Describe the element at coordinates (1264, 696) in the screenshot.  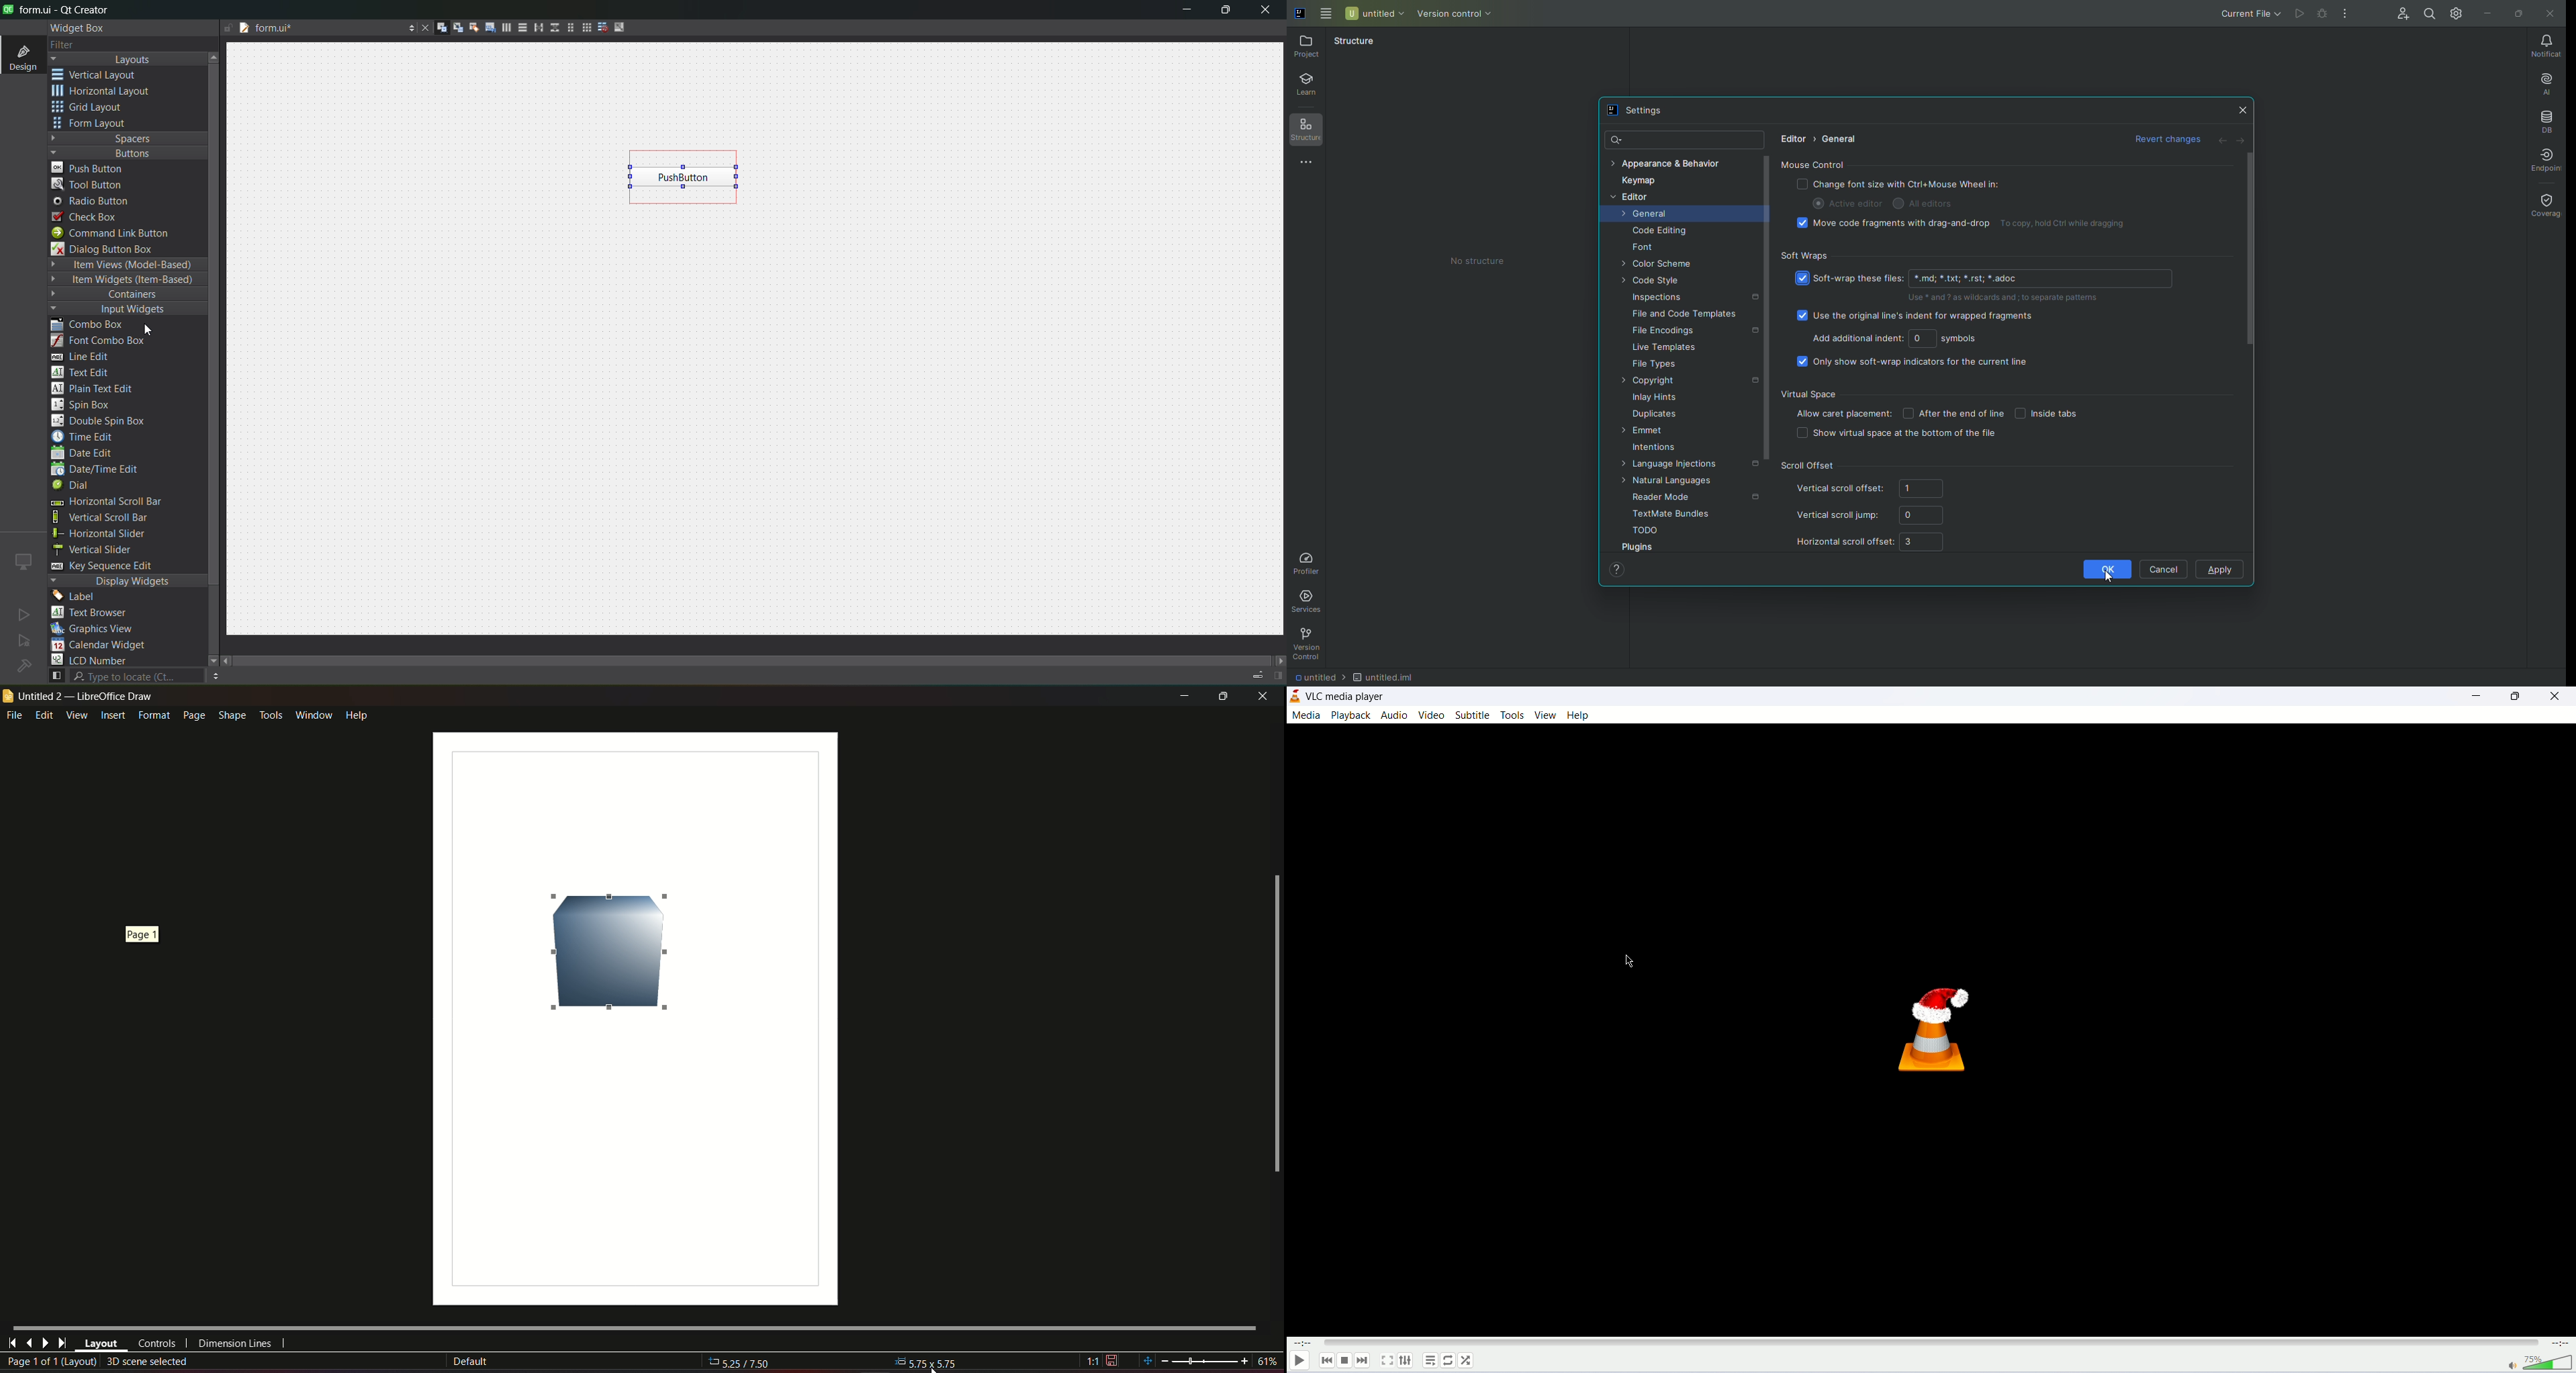
I see `close` at that location.